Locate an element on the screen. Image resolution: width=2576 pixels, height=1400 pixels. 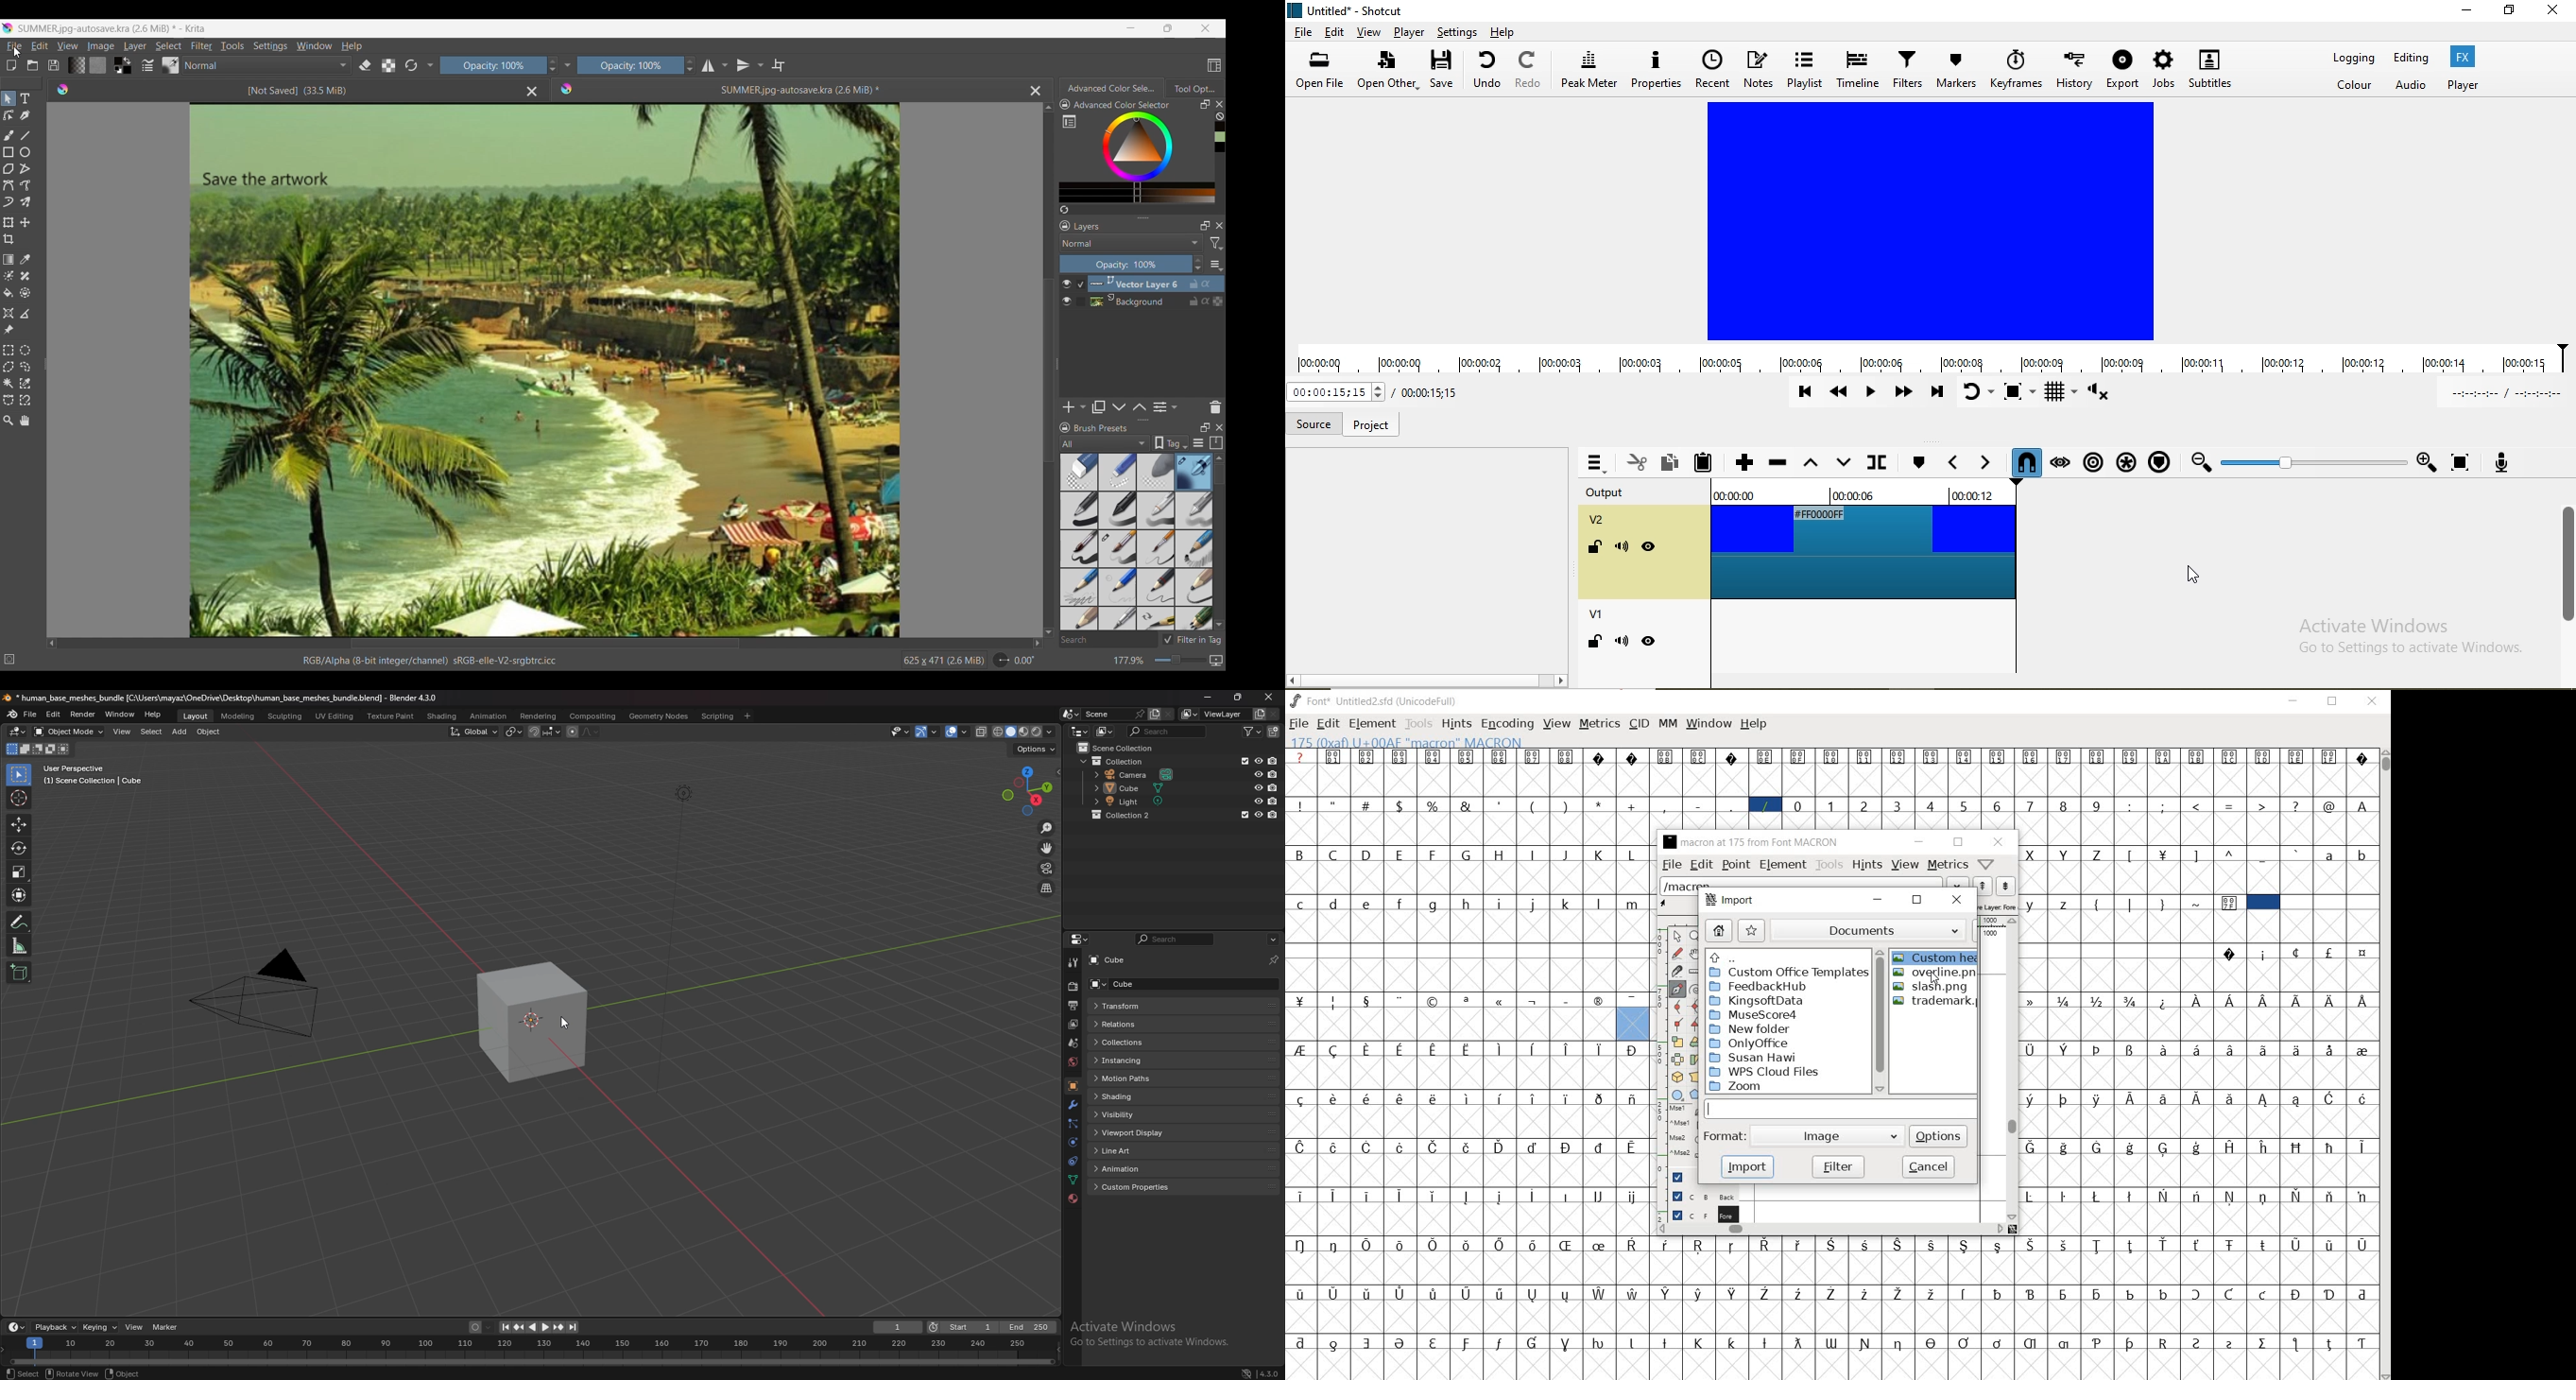
lighting is located at coordinates (684, 793).